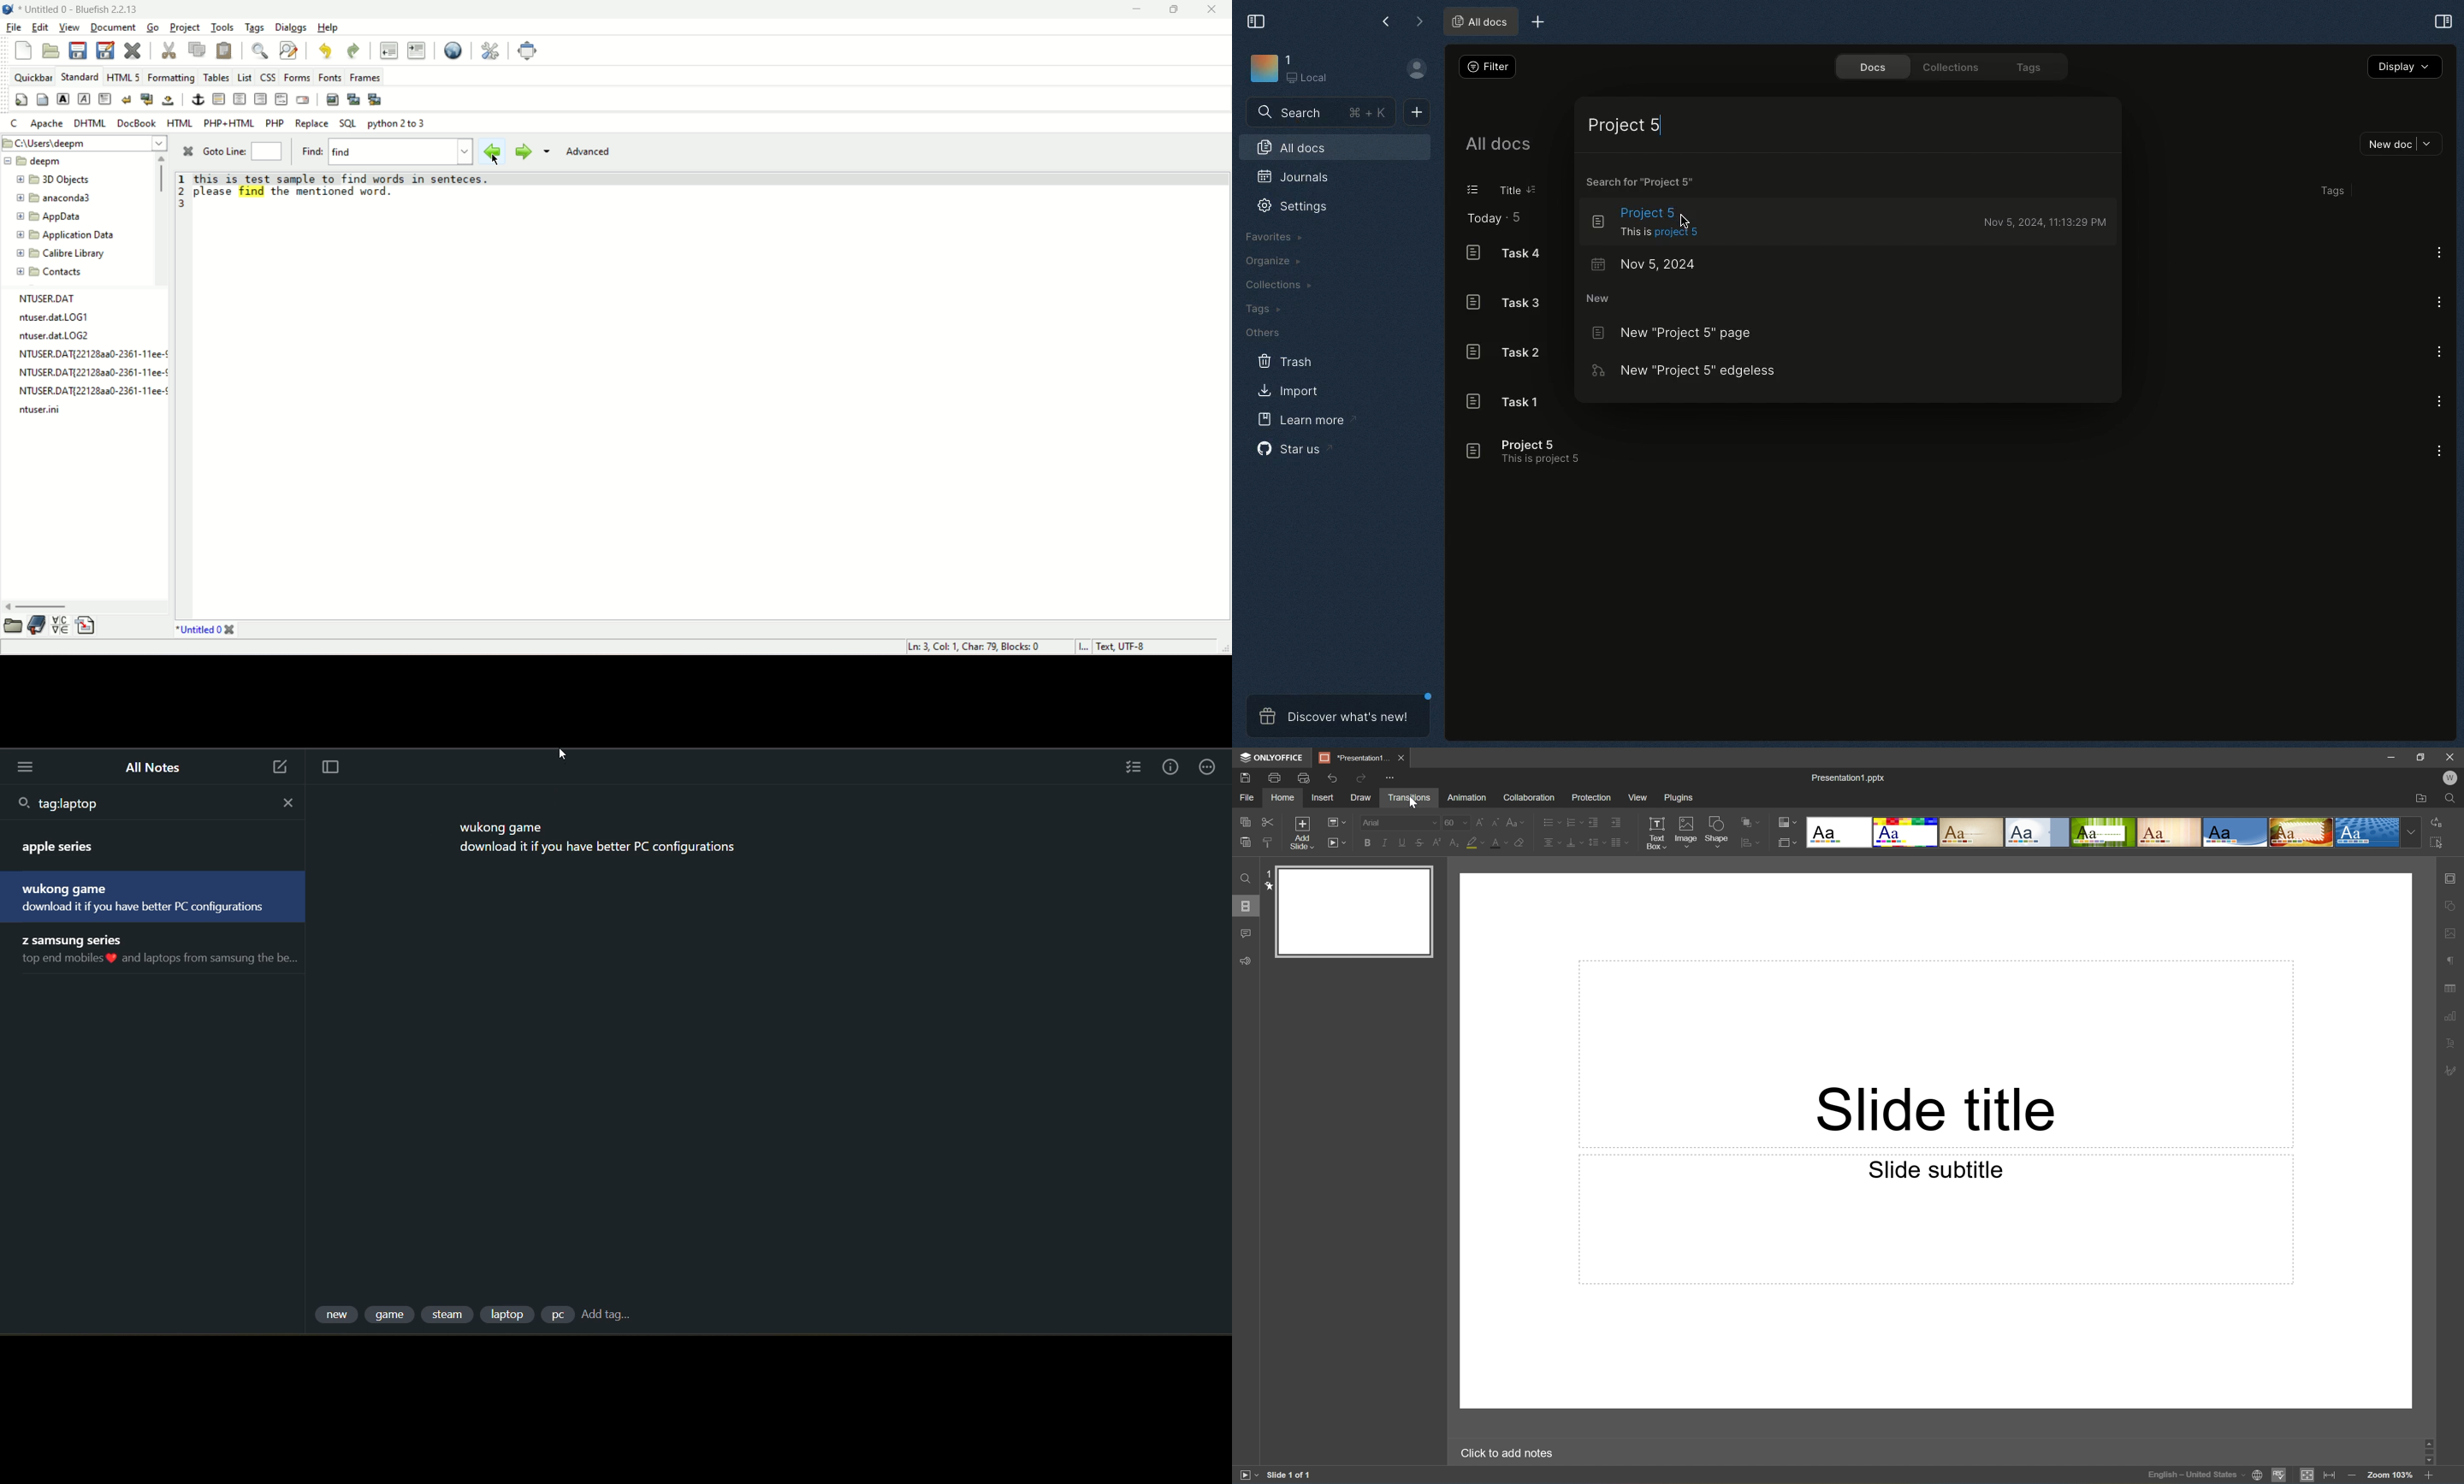  What do you see at coordinates (88, 391) in the screenshot?
I see `NTUSER.DAT{22128320-2361-11ee-¢` at bounding box center [88, 391].